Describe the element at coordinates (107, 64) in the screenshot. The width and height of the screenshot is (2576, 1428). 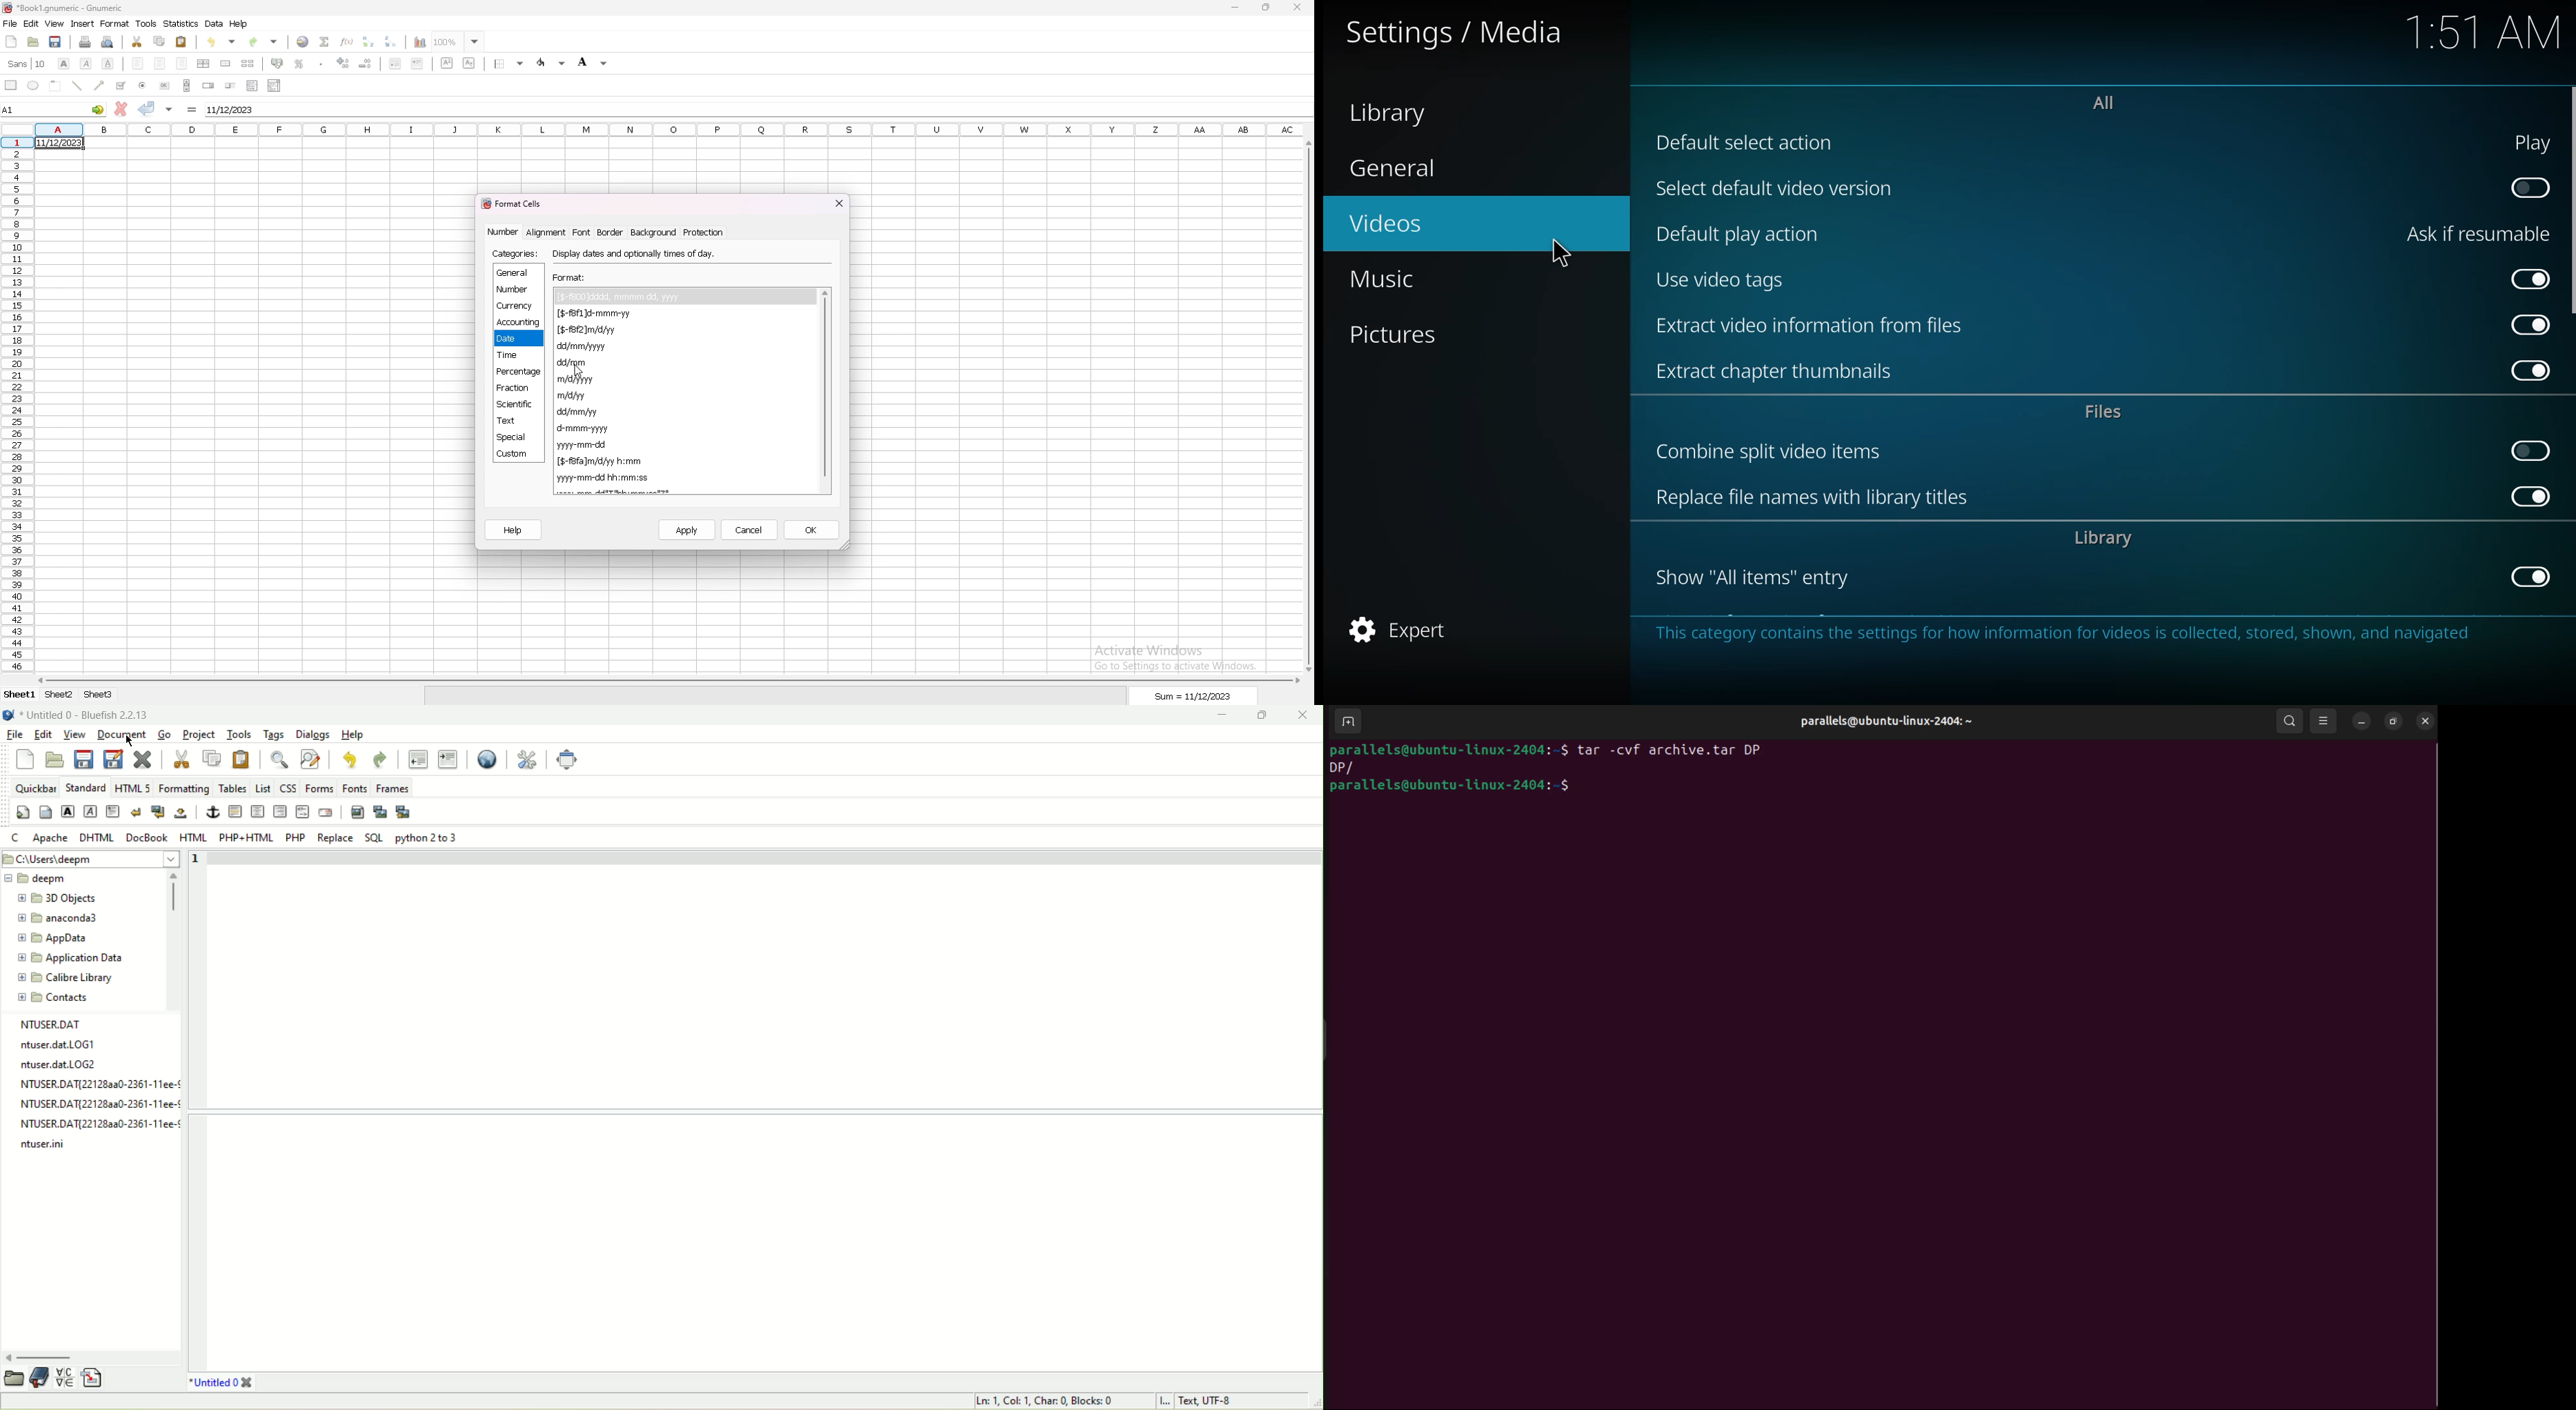
I see `underline` at that location.